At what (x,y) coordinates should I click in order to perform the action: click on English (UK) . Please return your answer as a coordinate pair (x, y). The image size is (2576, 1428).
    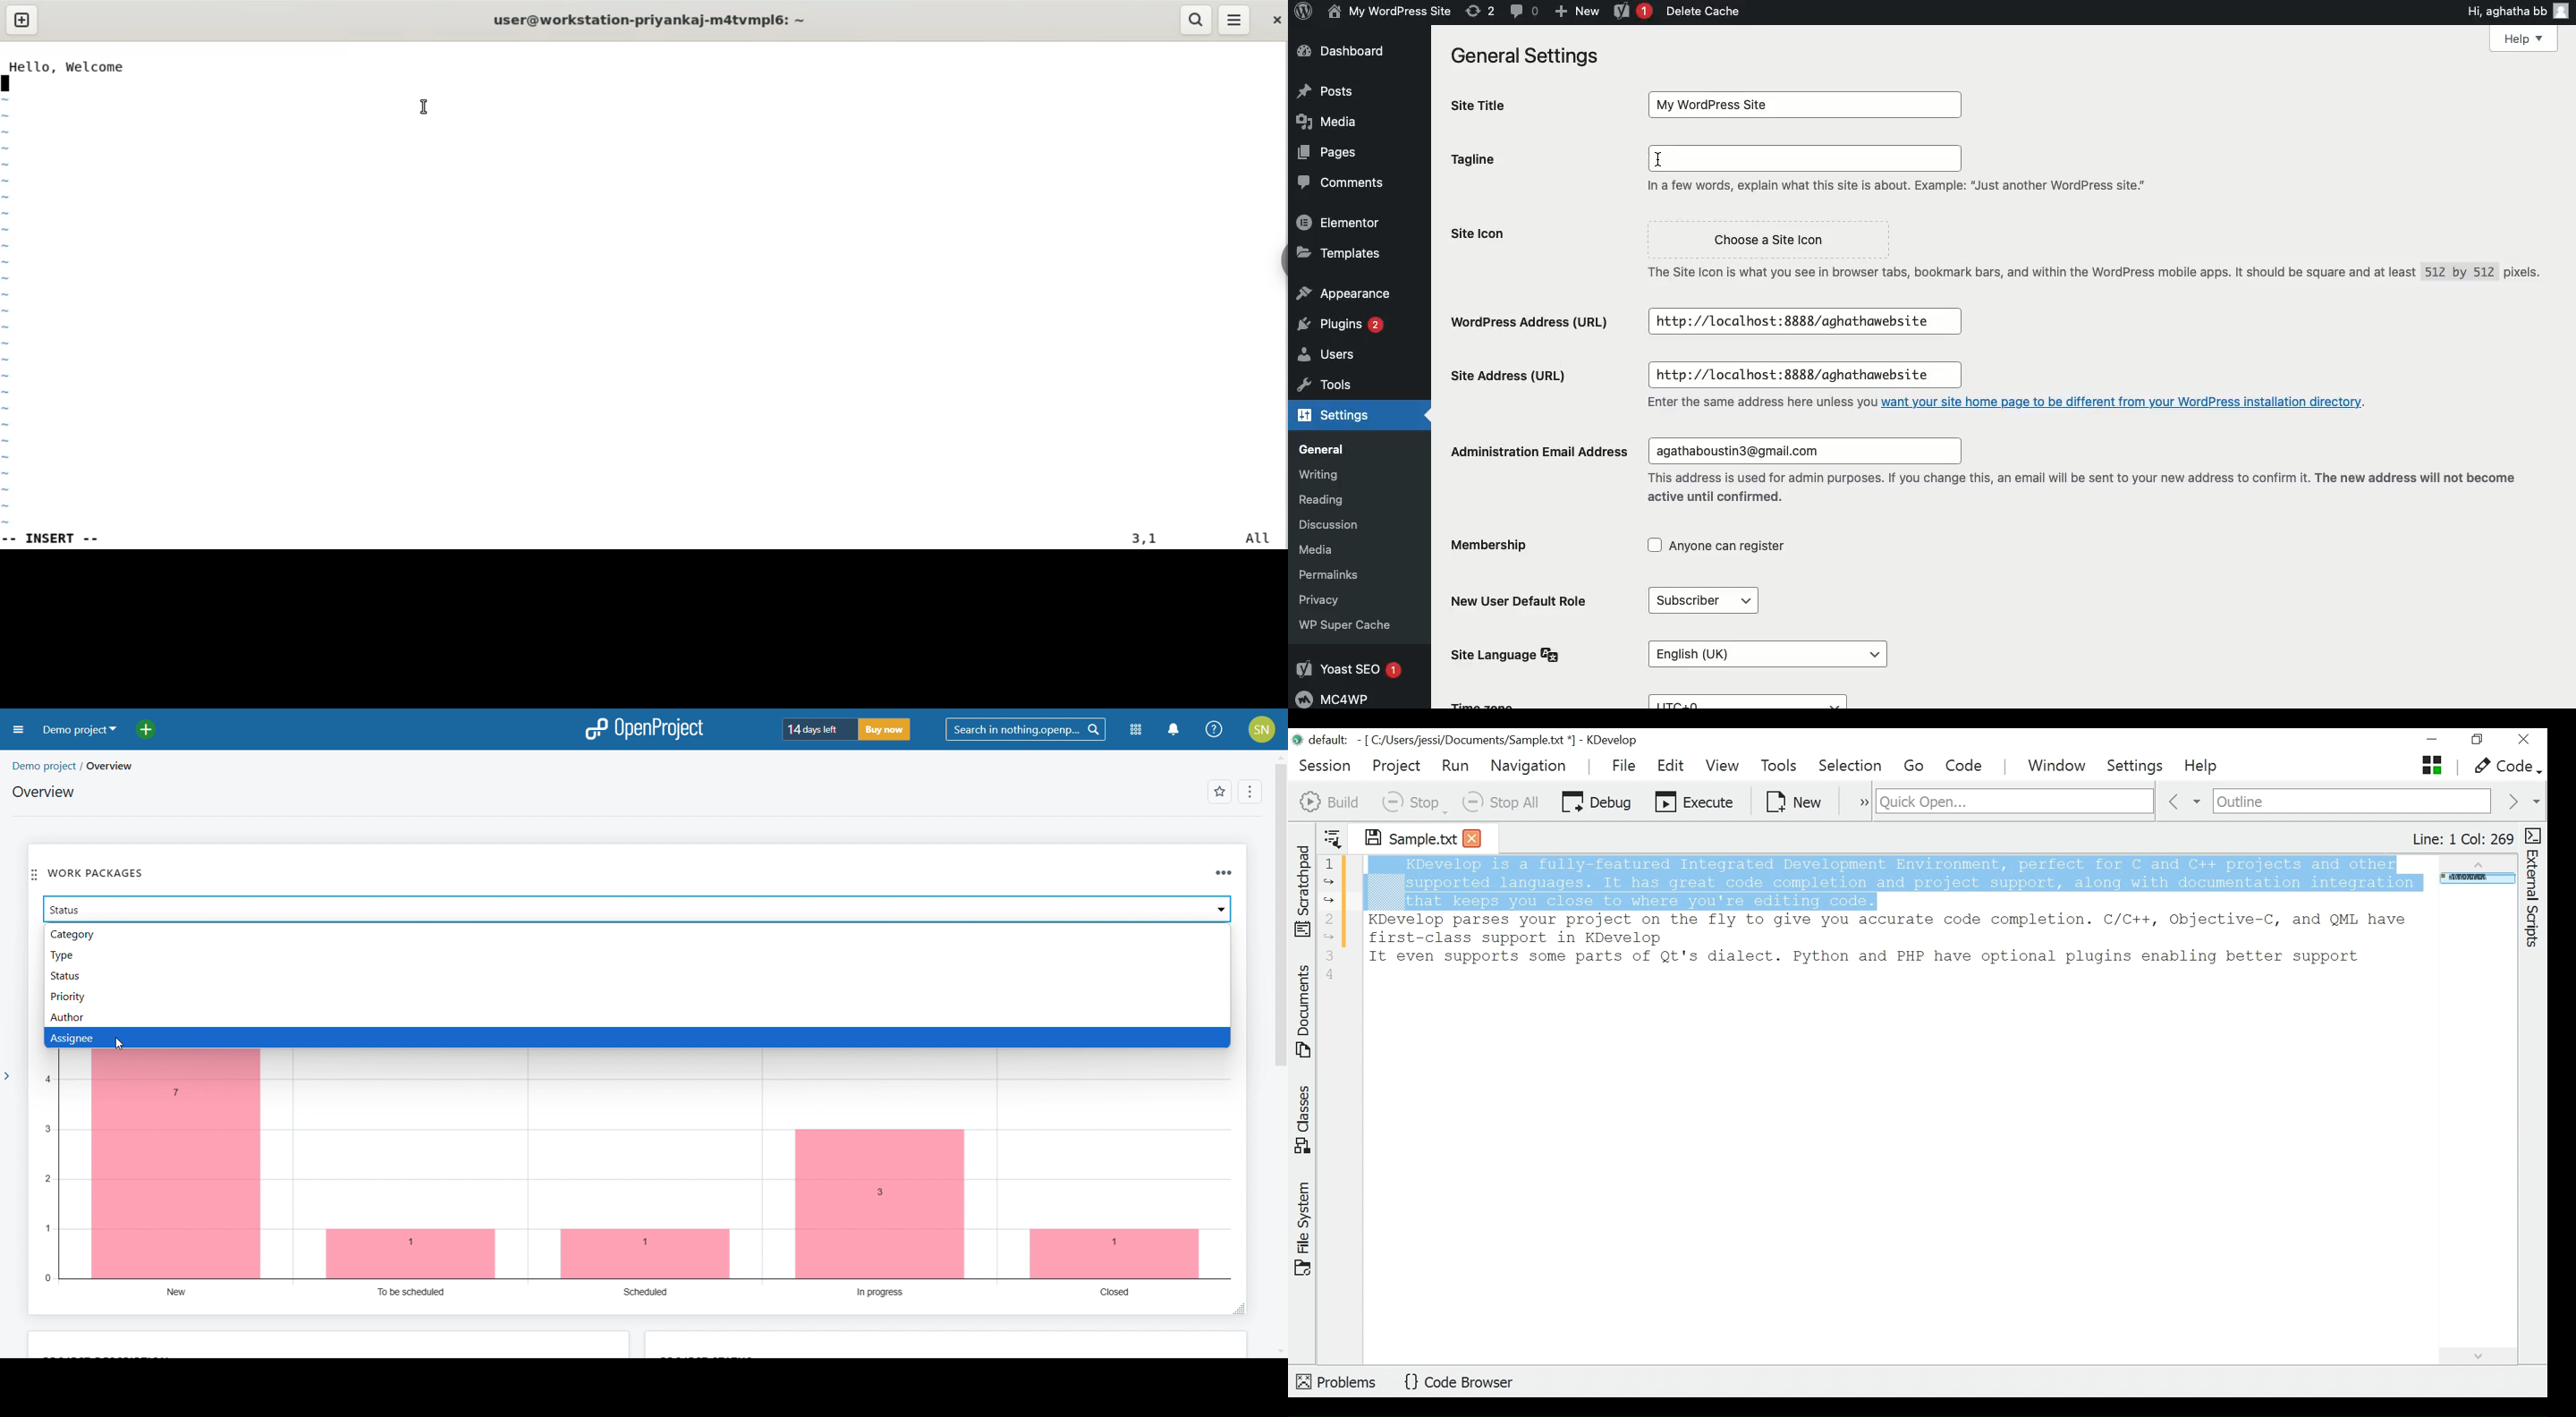
    Looking at the image, I should click on (1763, 647).